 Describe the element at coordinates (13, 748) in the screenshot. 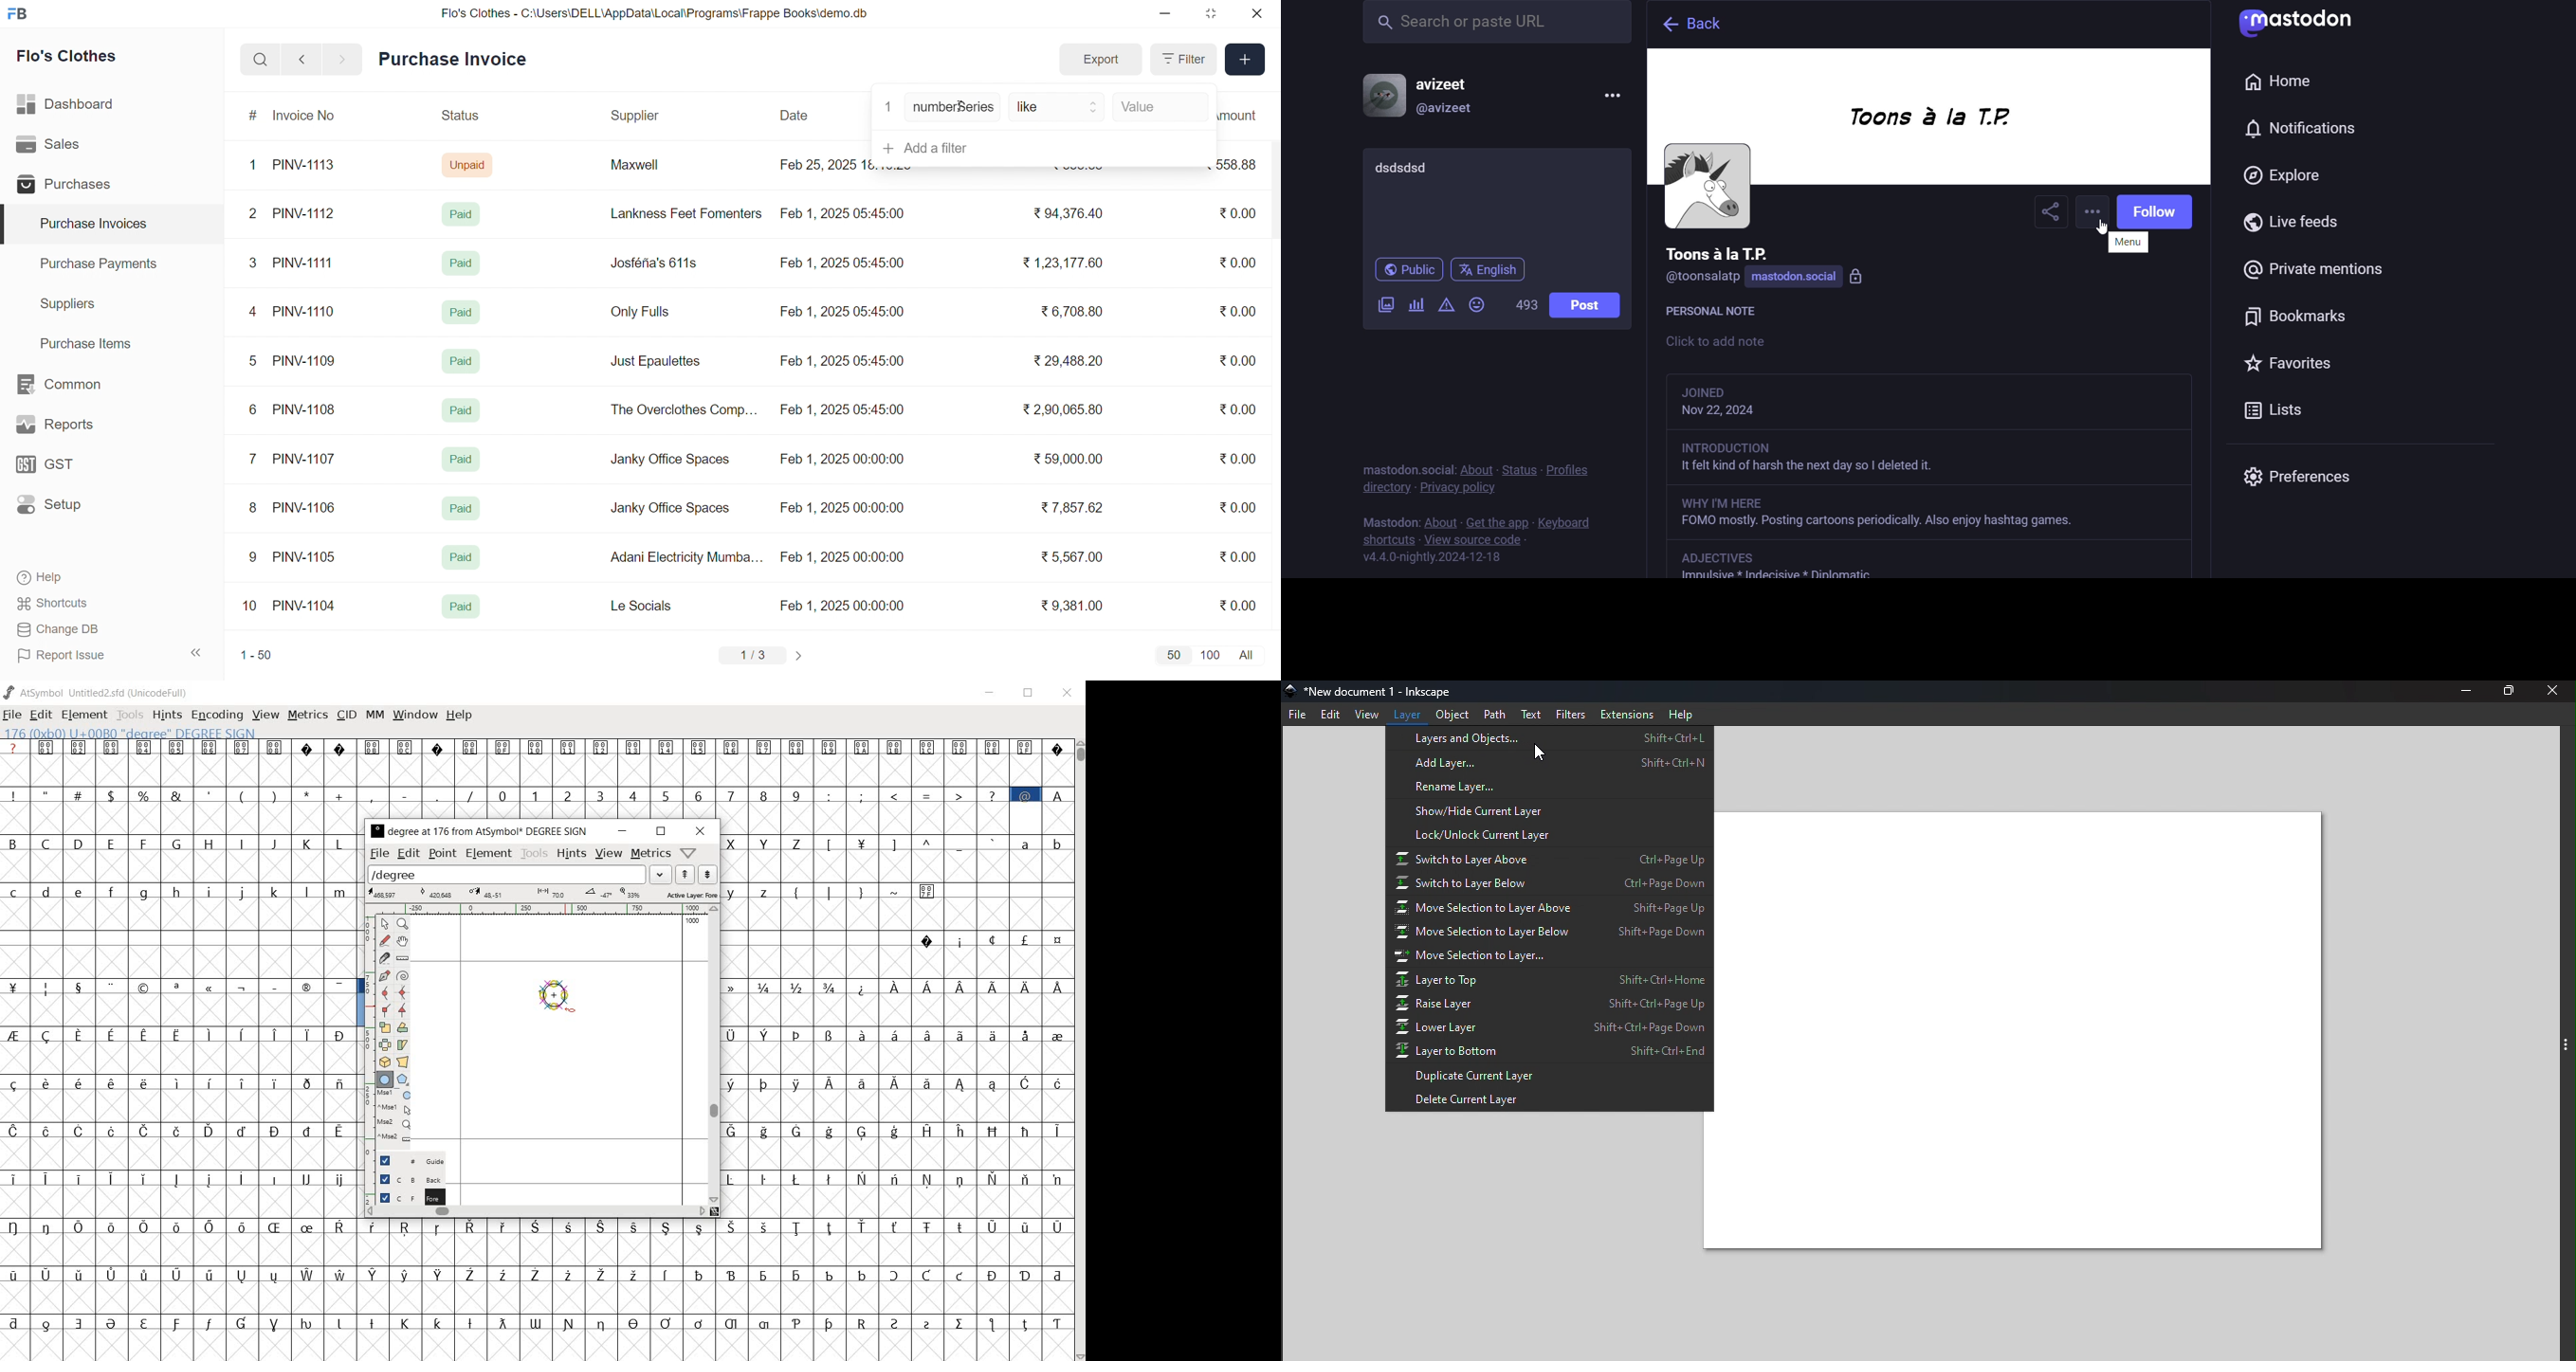

I see `?` at that location.